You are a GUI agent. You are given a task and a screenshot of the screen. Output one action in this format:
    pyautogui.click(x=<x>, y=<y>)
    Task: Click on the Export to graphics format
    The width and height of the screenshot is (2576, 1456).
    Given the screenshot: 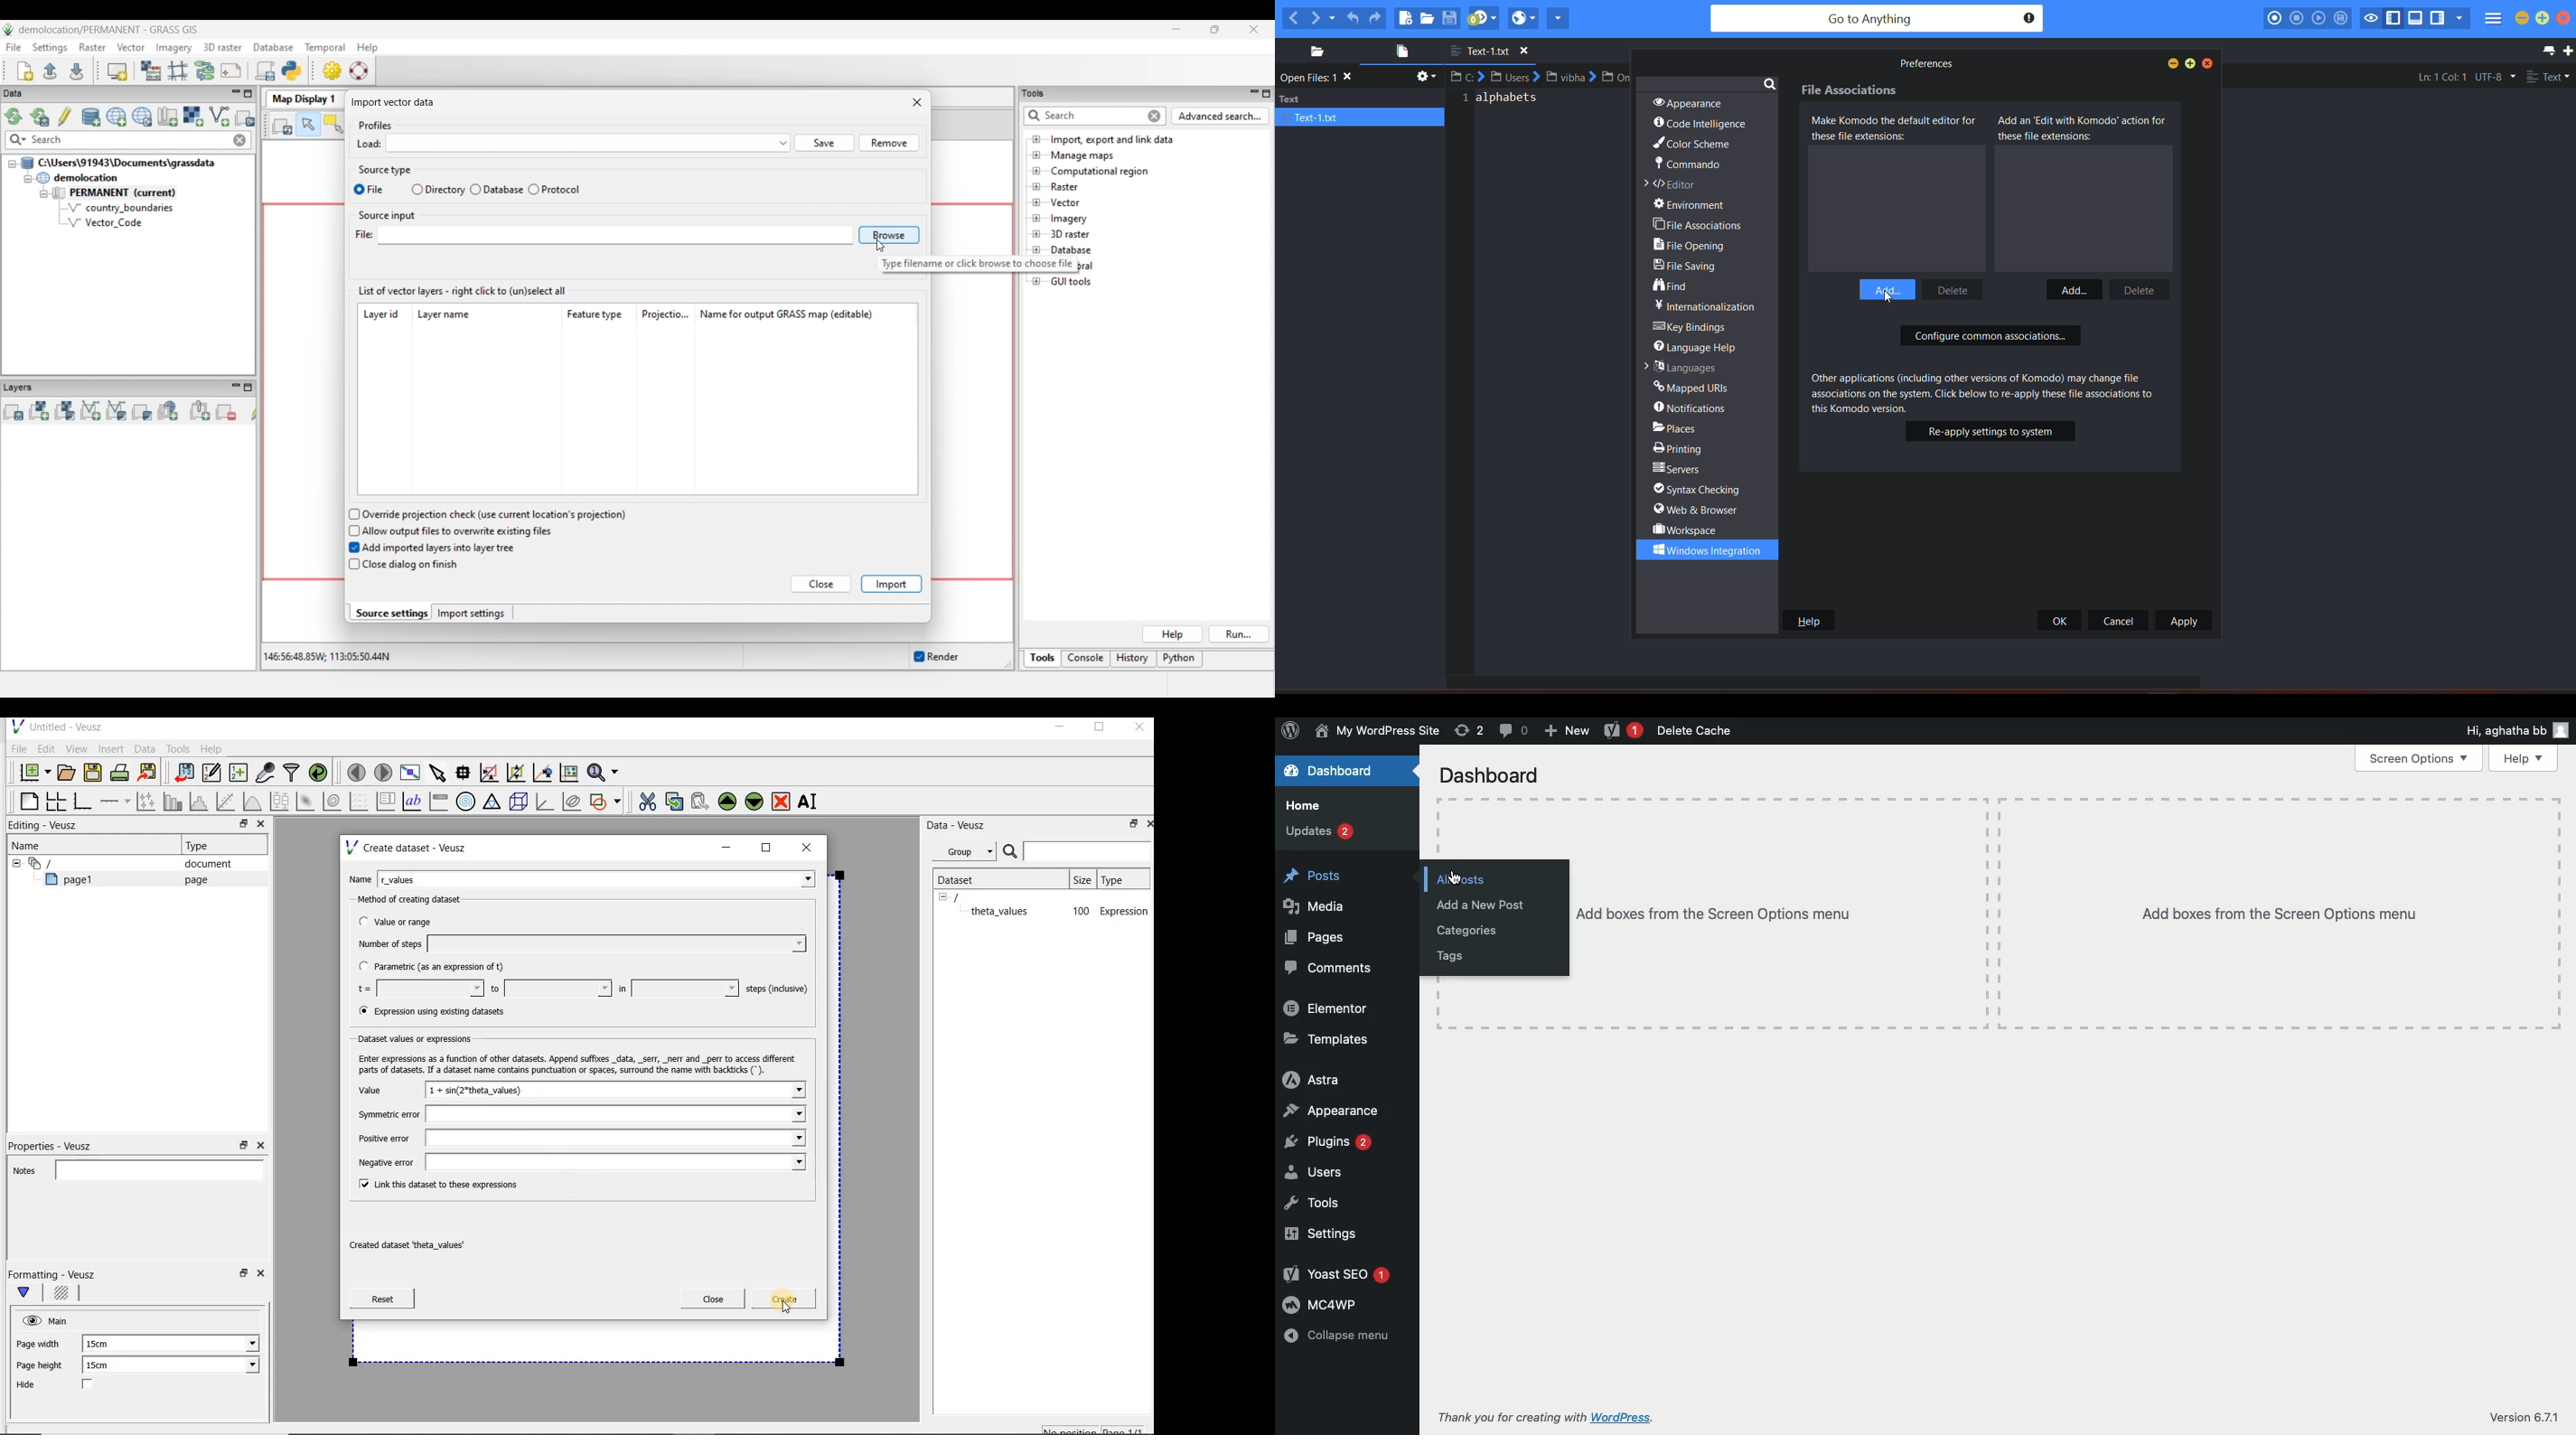 What is the action you would take?
    pyautogui.click(x=148, y=774)
    